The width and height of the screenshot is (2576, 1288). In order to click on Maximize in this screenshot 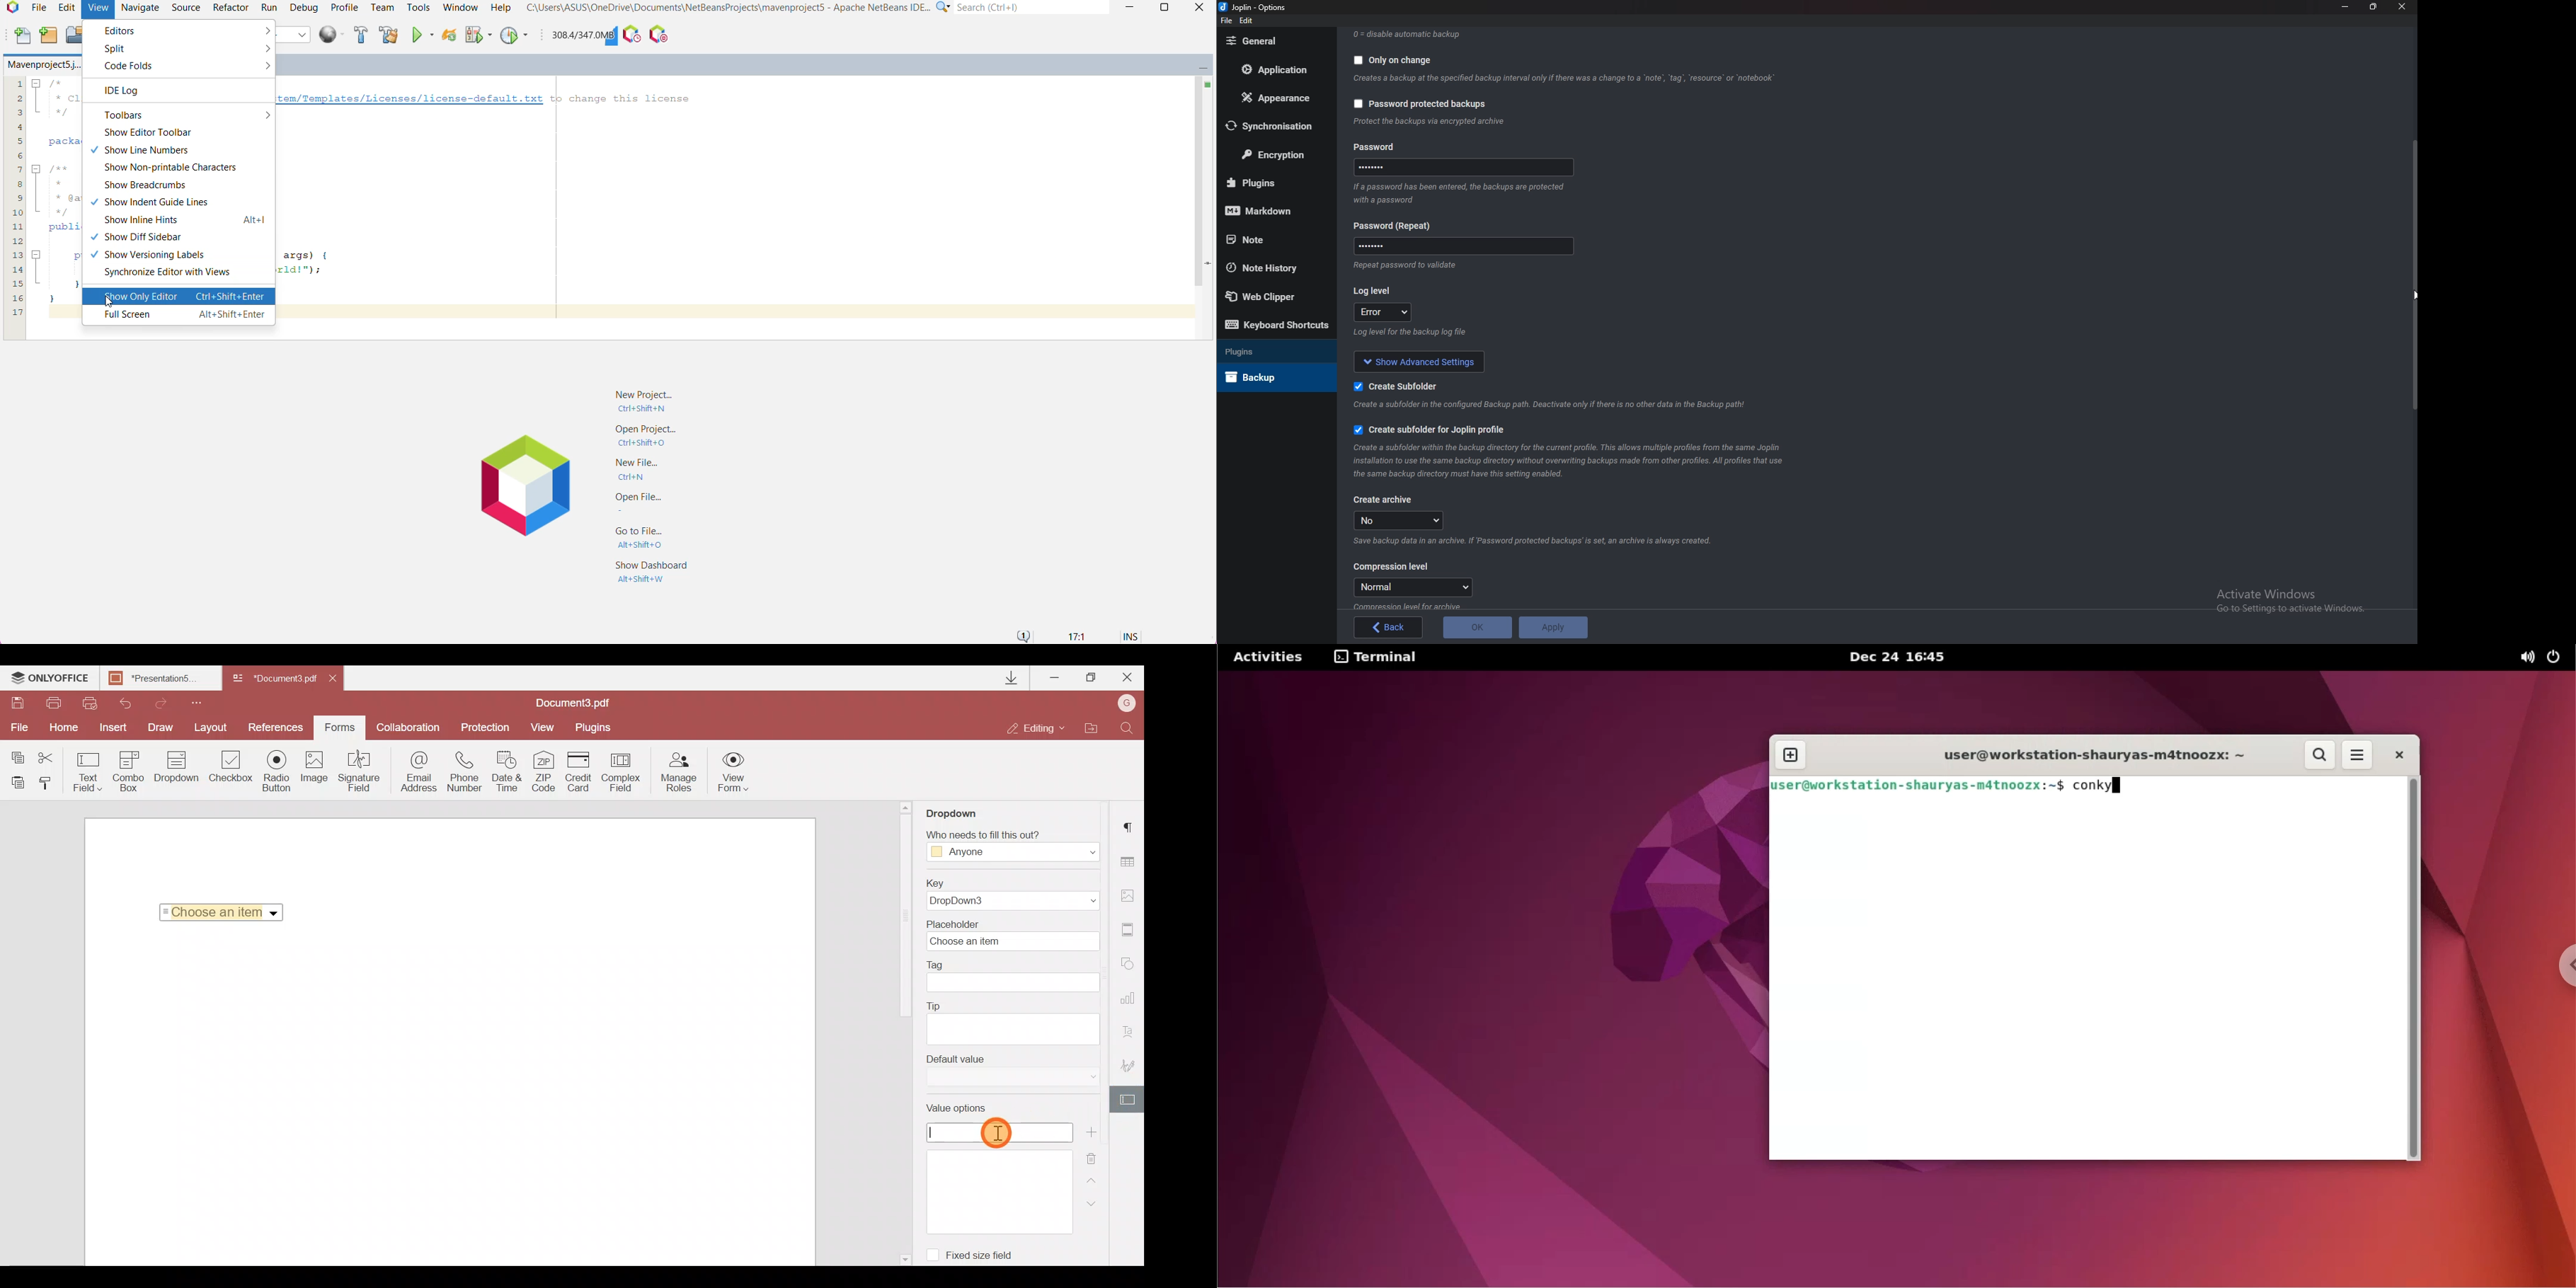, I will do `click(1091, 679)`.